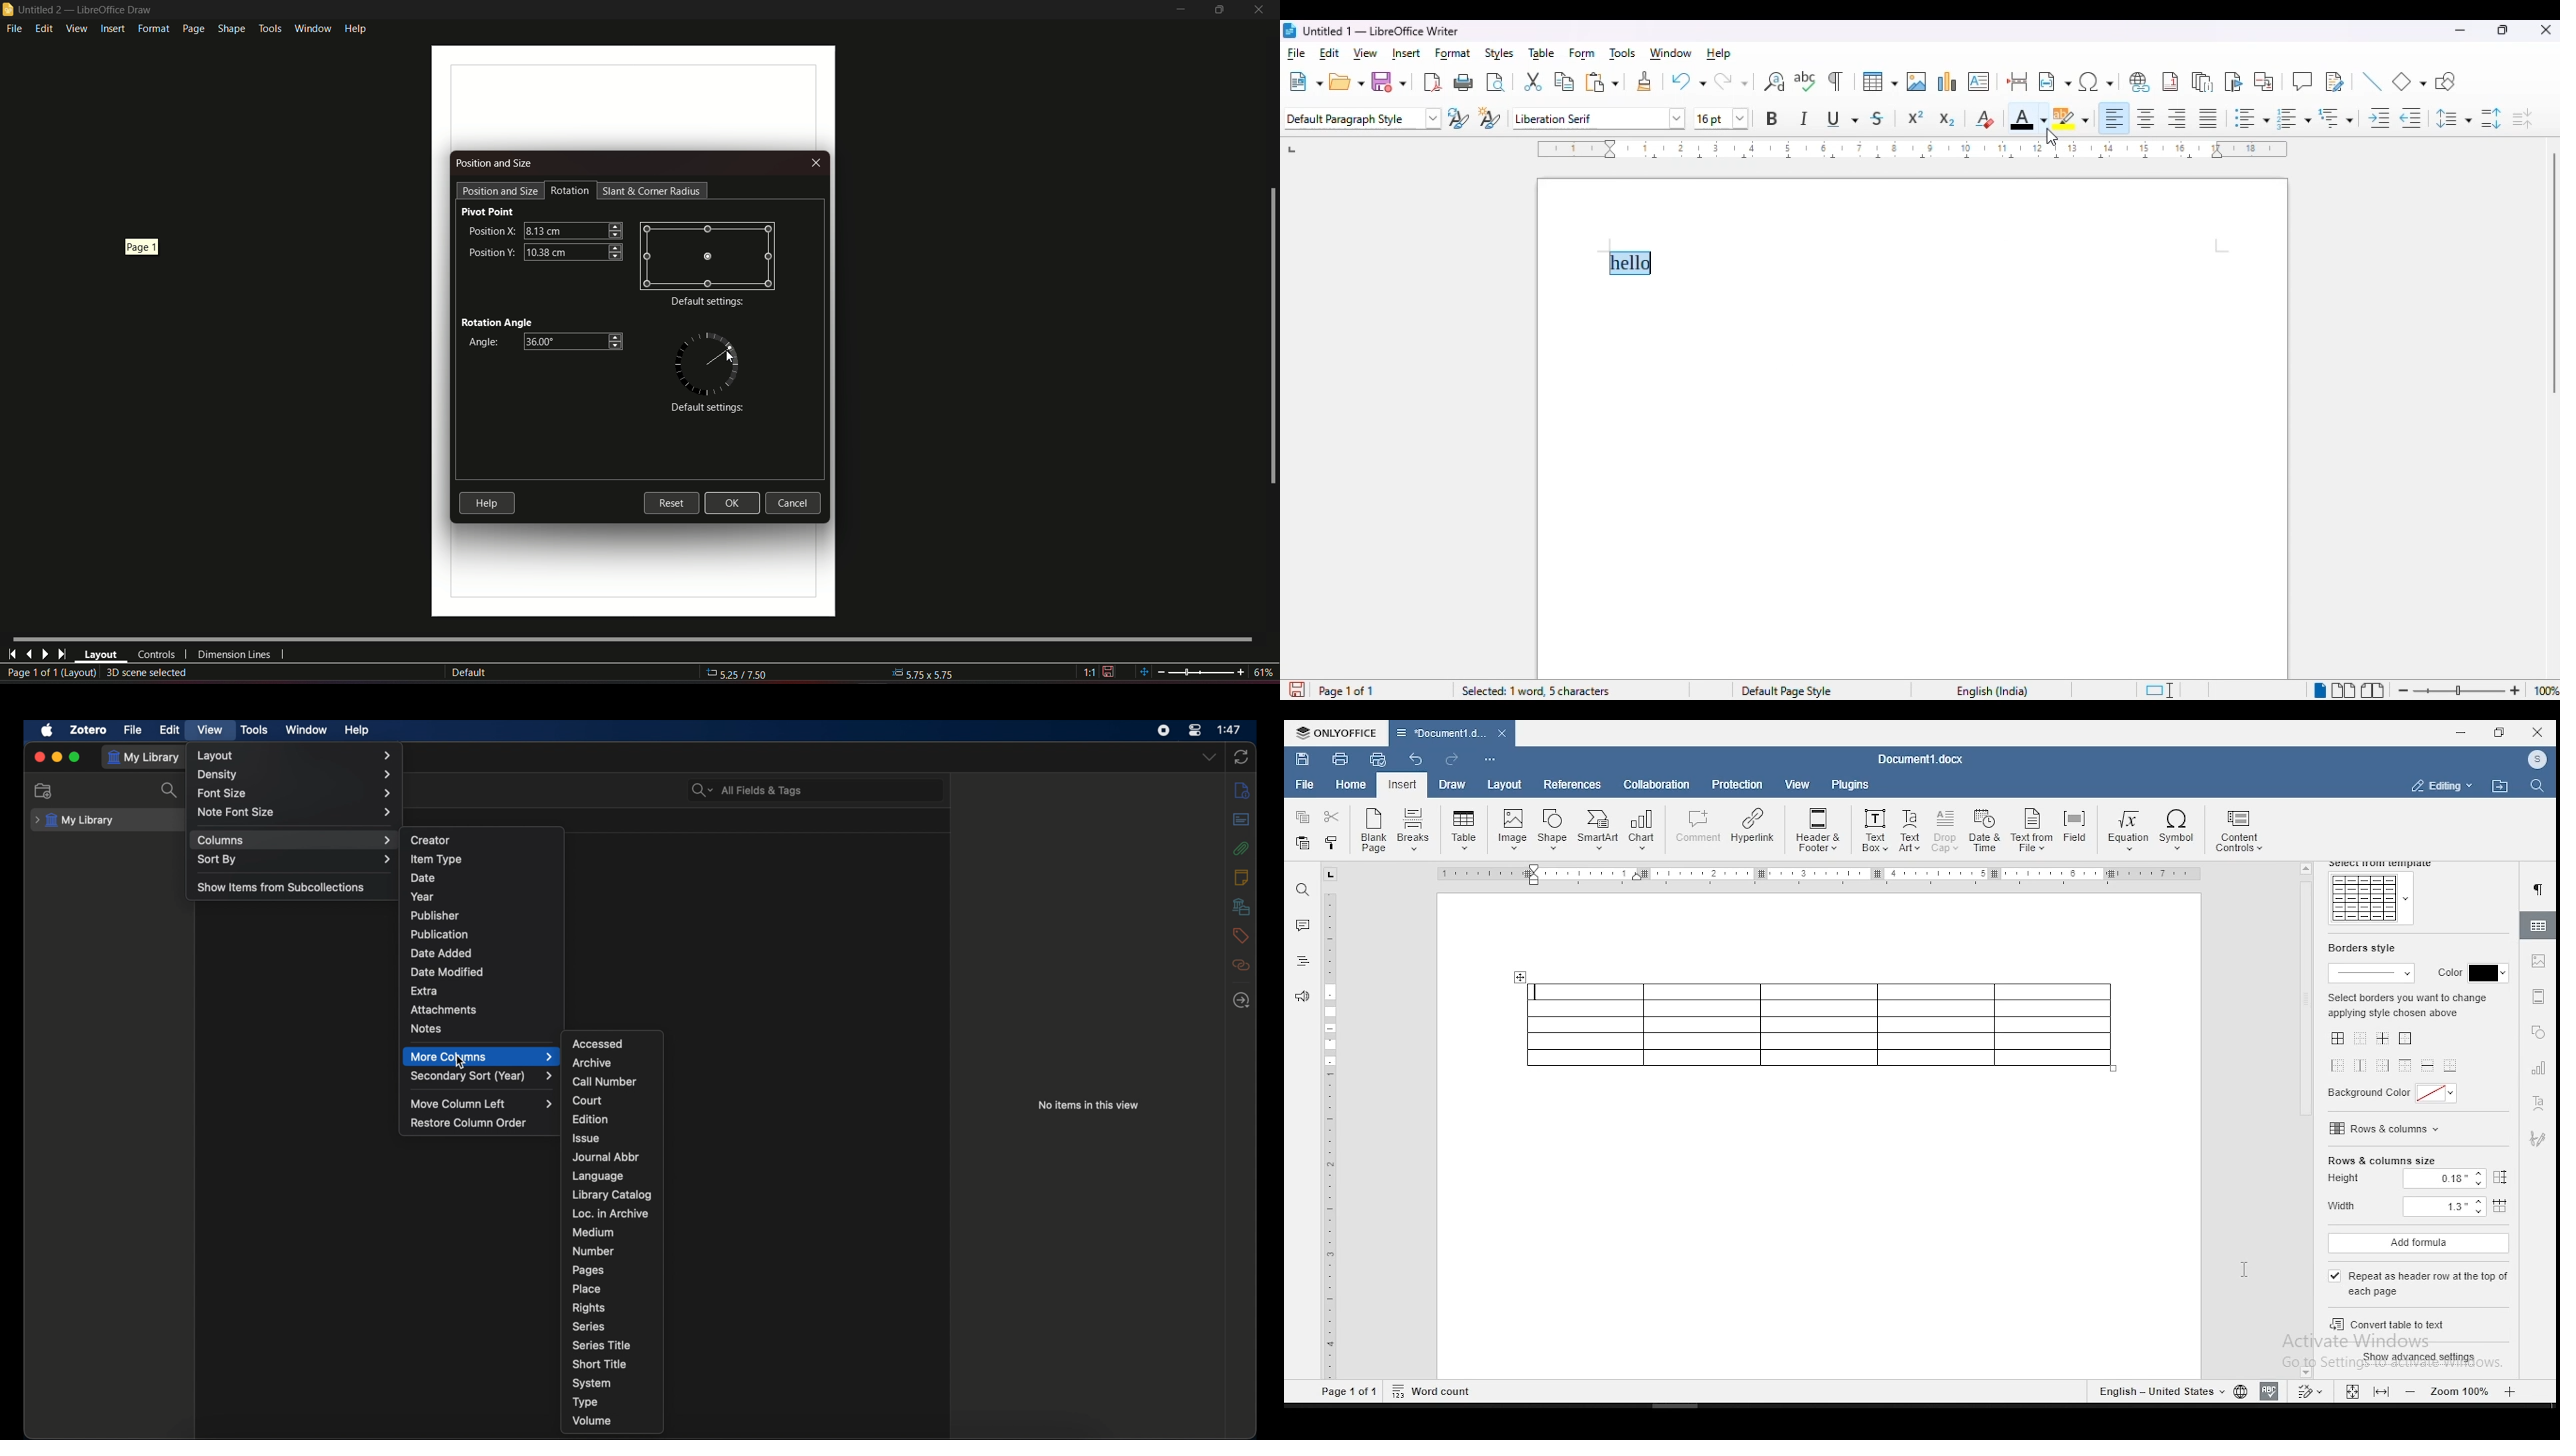 The width and height of the screenshot is (2576, 1456). Describe the element at coordinates (1241, 1000) in the screenshot. I see `locate` at that location.